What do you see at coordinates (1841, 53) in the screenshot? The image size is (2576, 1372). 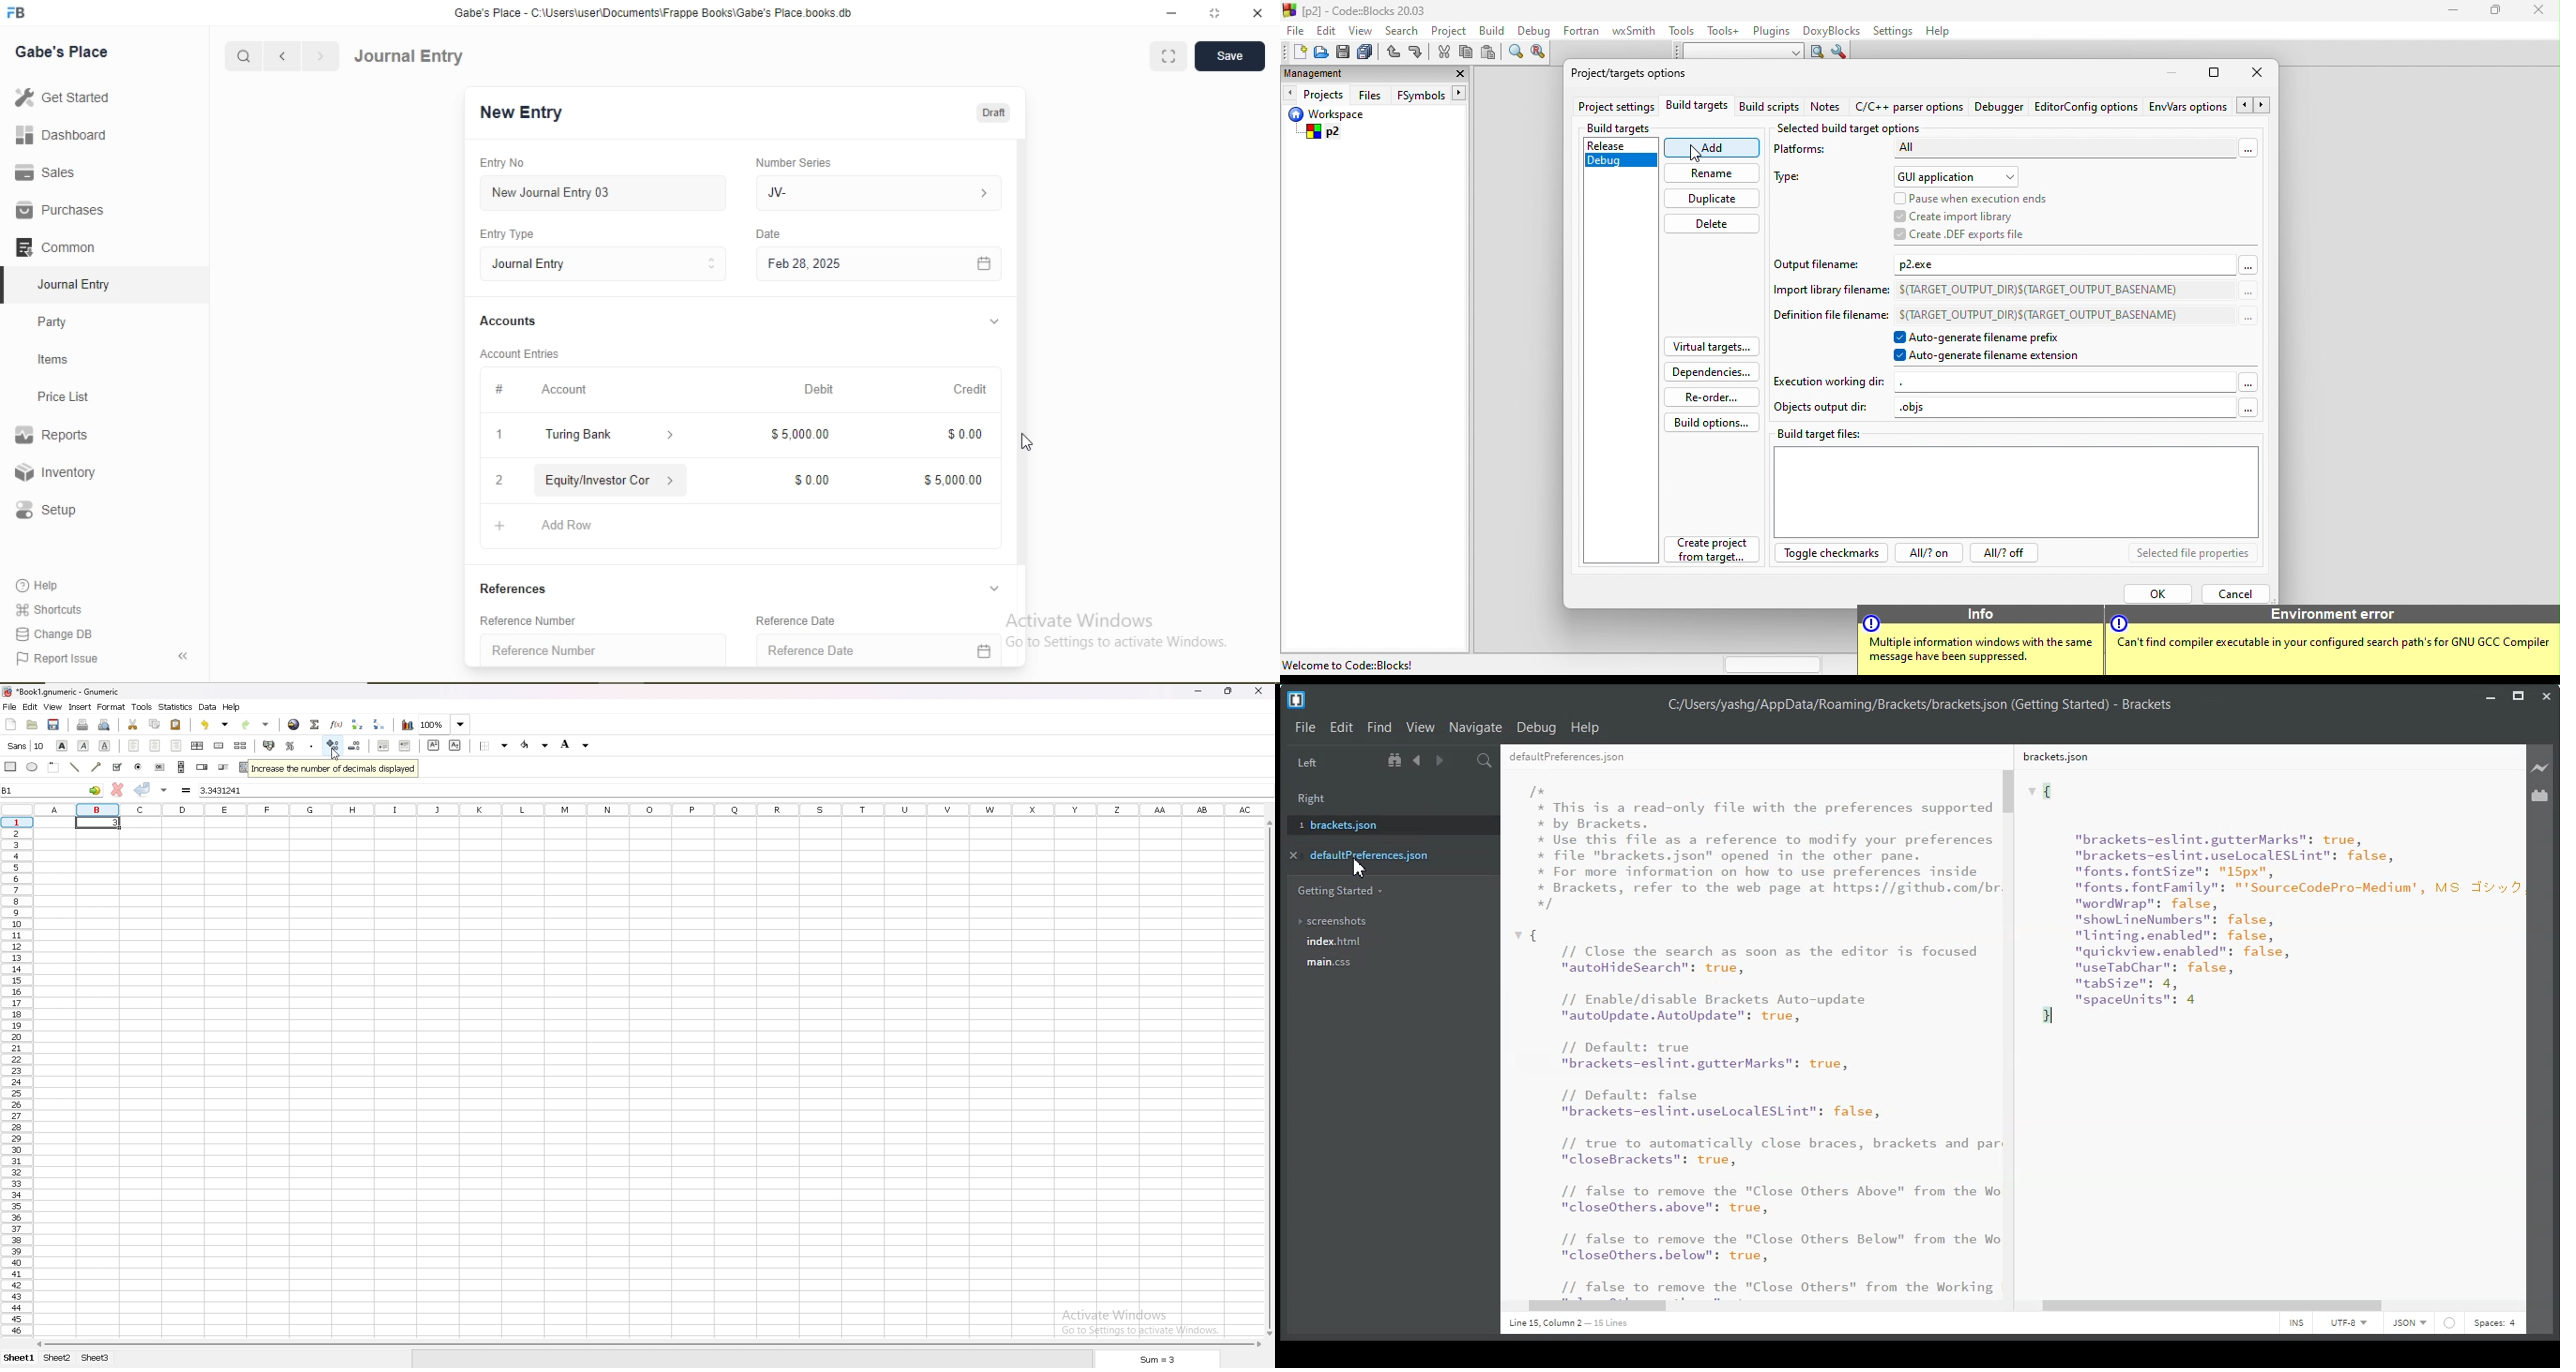 I see `show option window` at bounding box center [1841, 53].